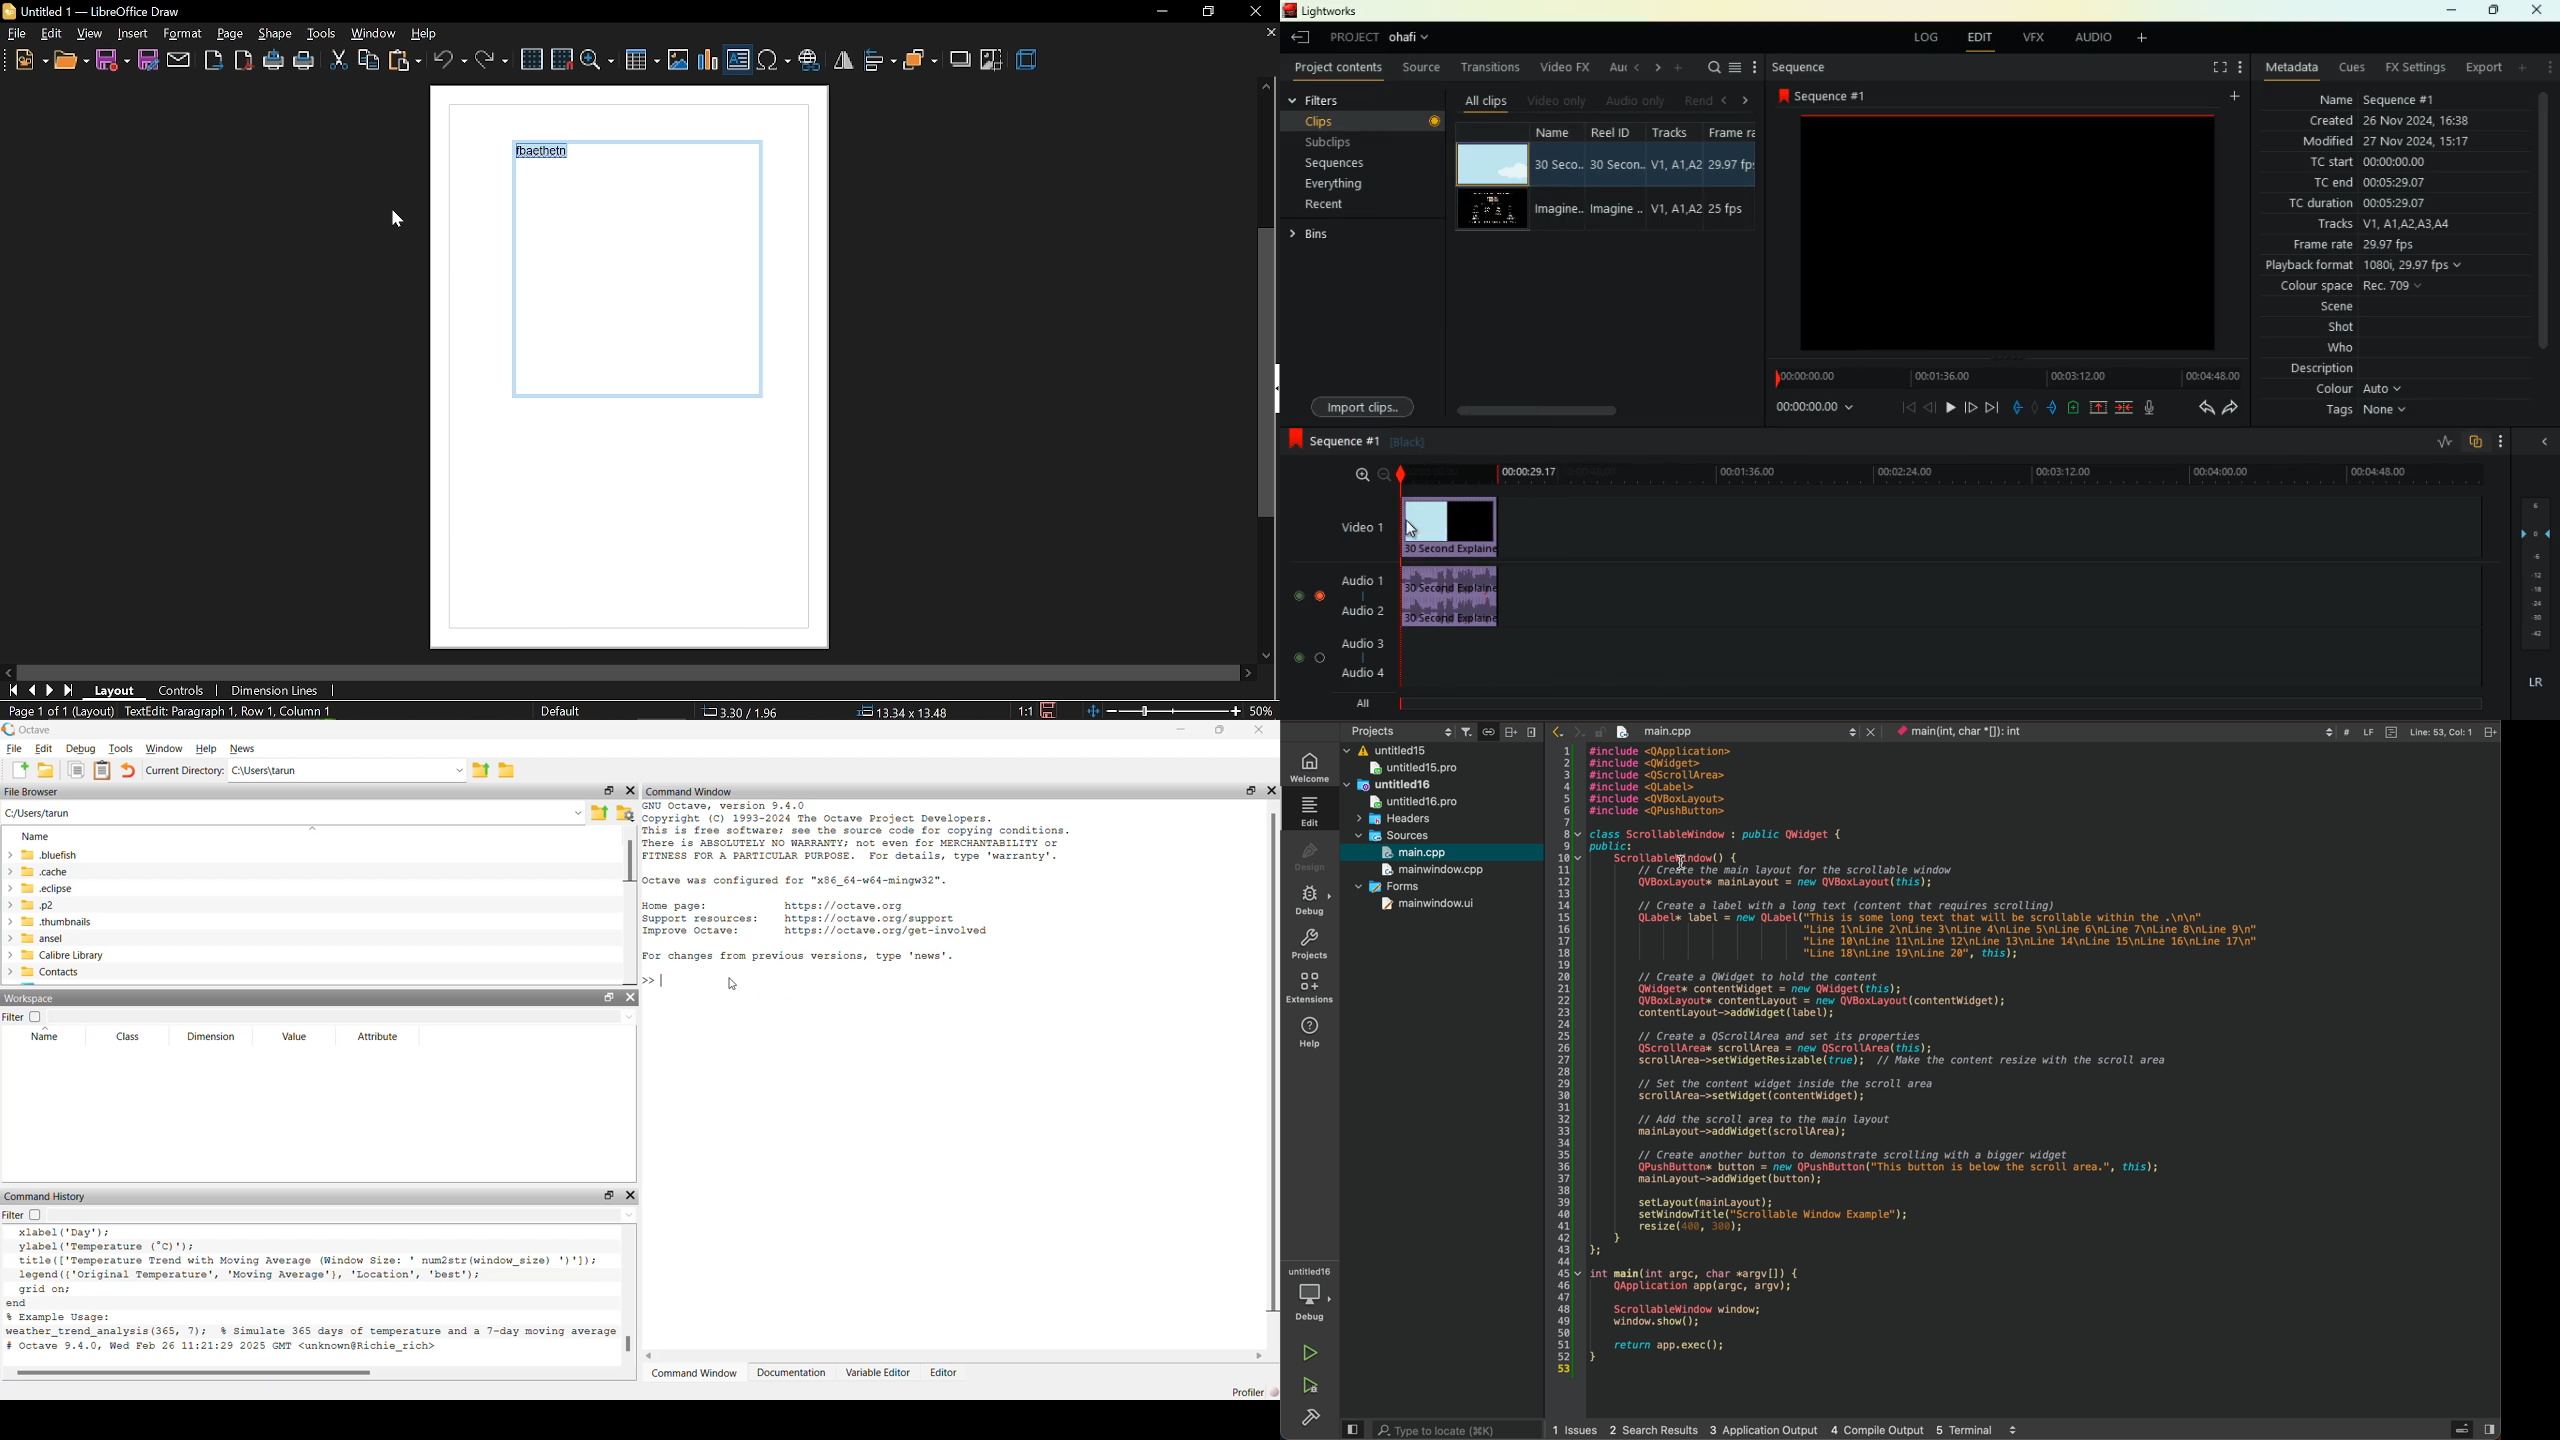  Describe the element at coordinates (1305, 1417) in the screenshot. I see `build` at that location.